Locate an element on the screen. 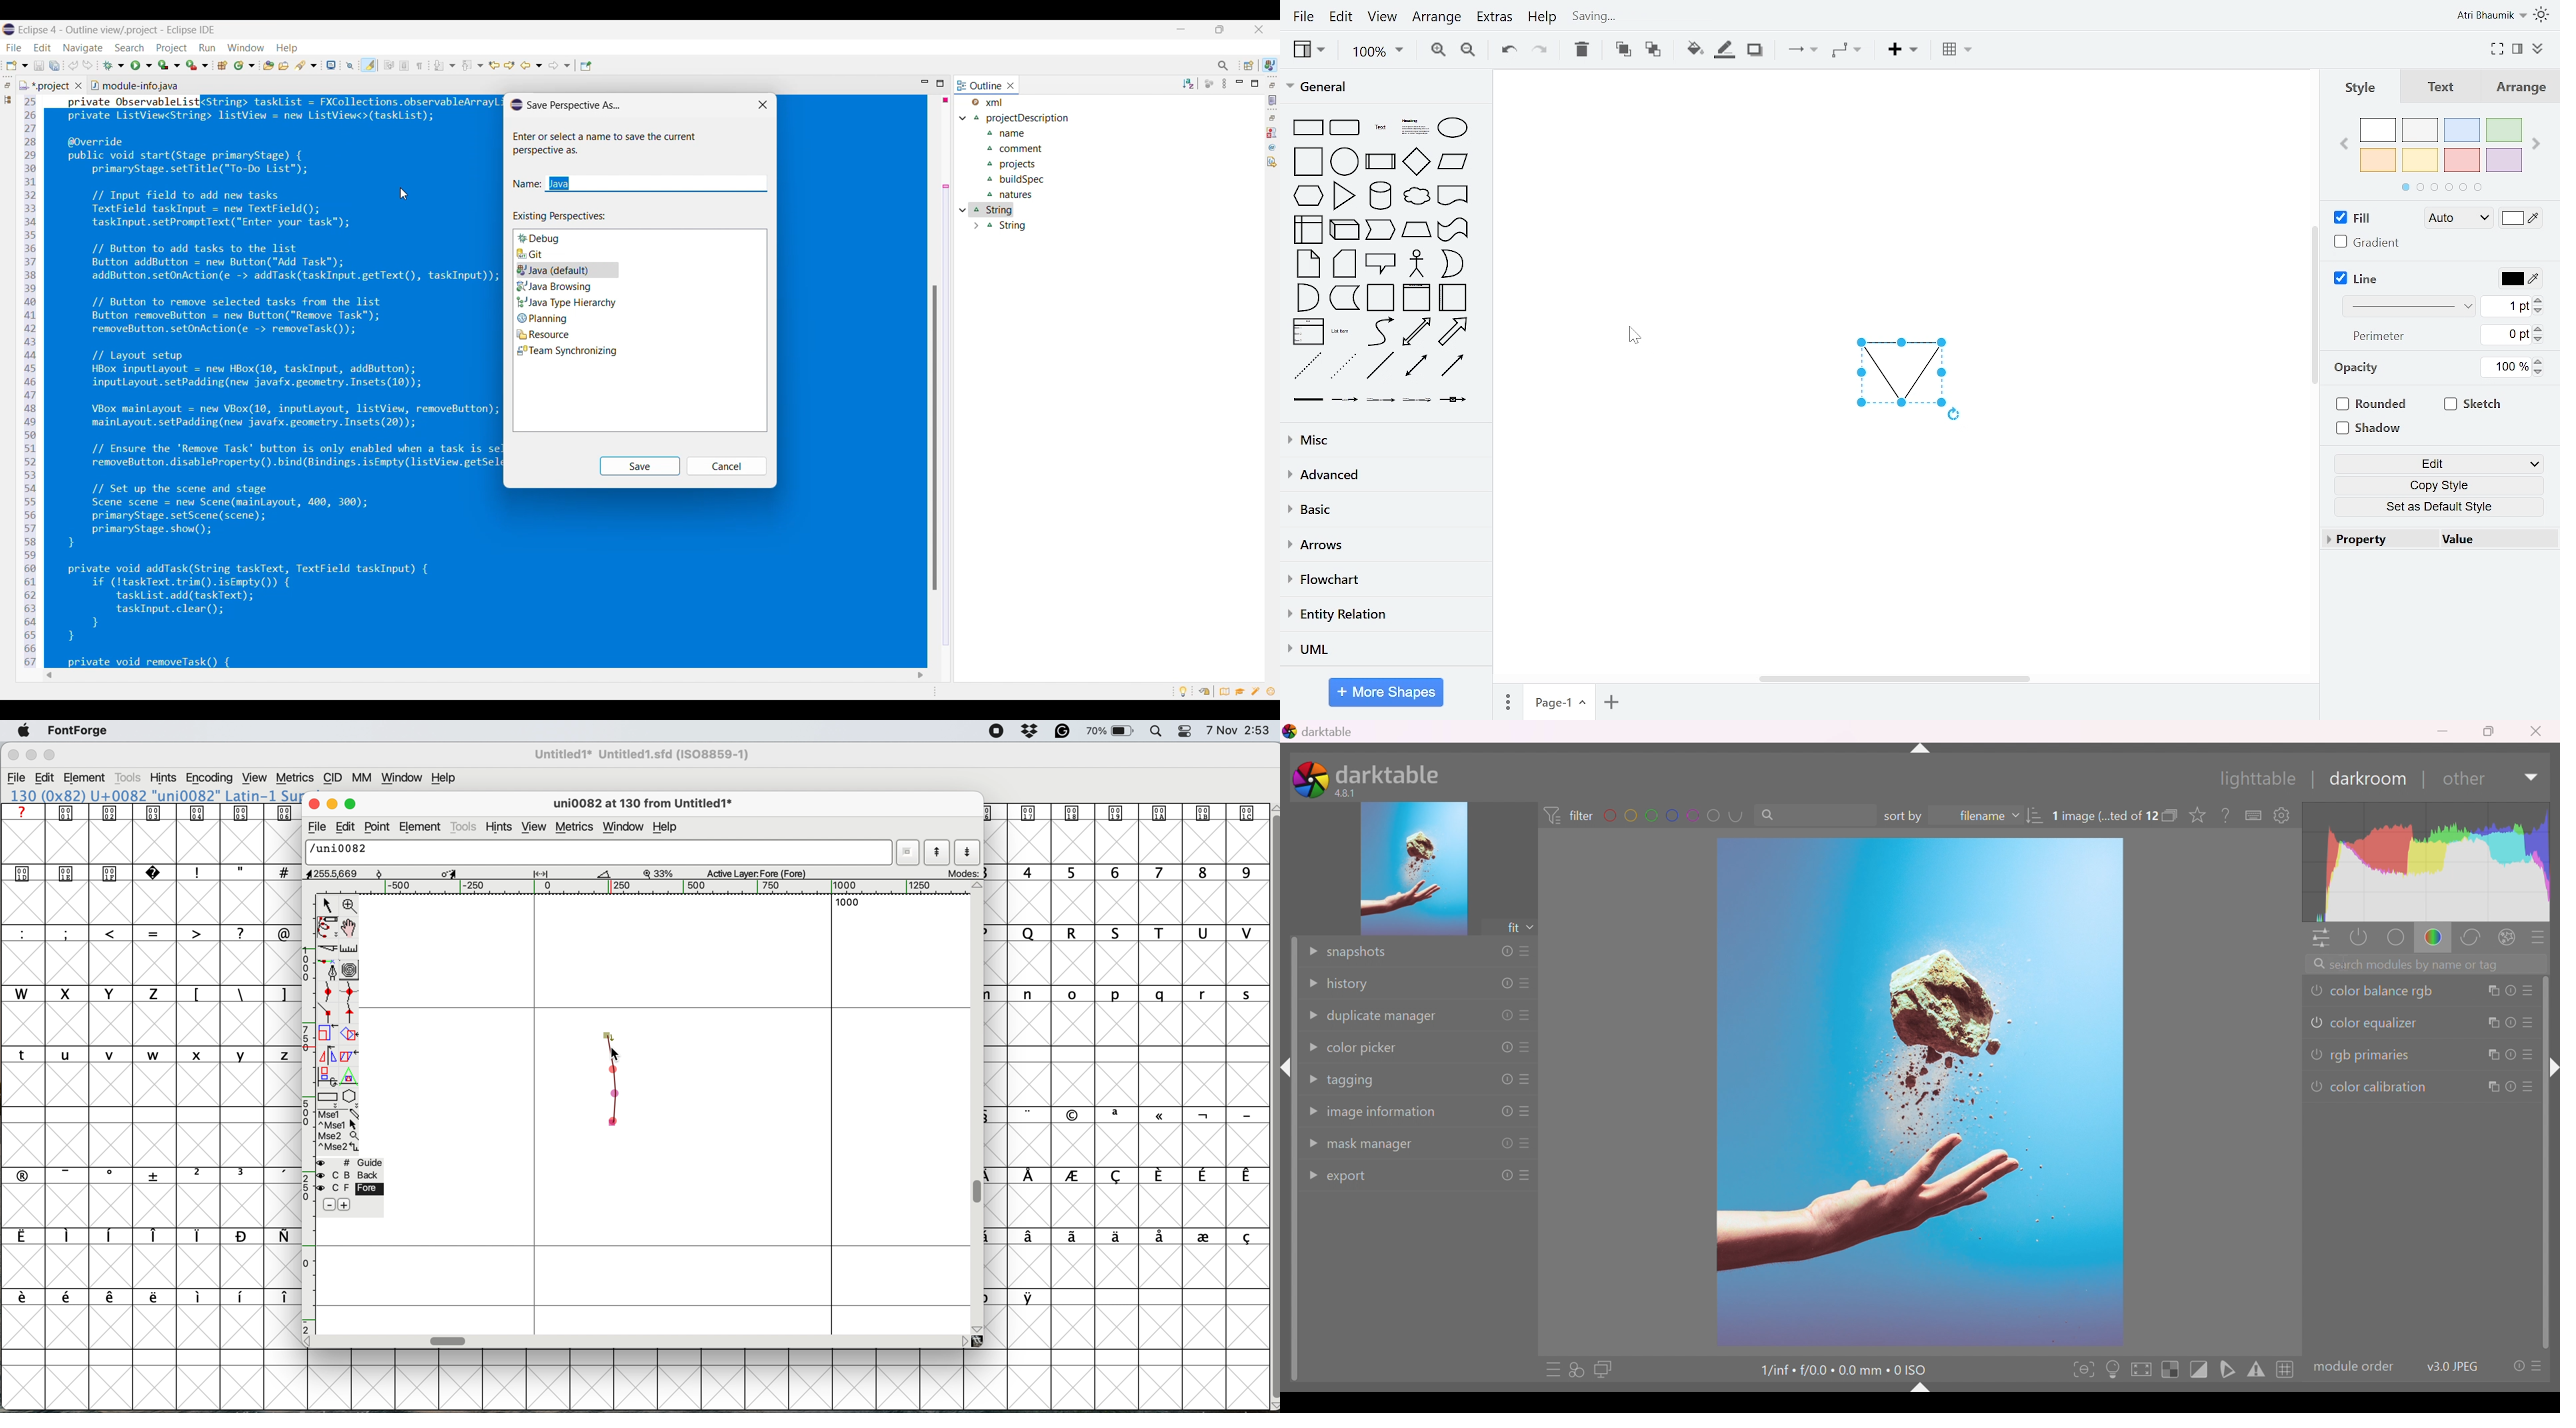 The width and height of the screenshot is (2576, 1428). Drop Down is located at coordinates (1314, 1015).